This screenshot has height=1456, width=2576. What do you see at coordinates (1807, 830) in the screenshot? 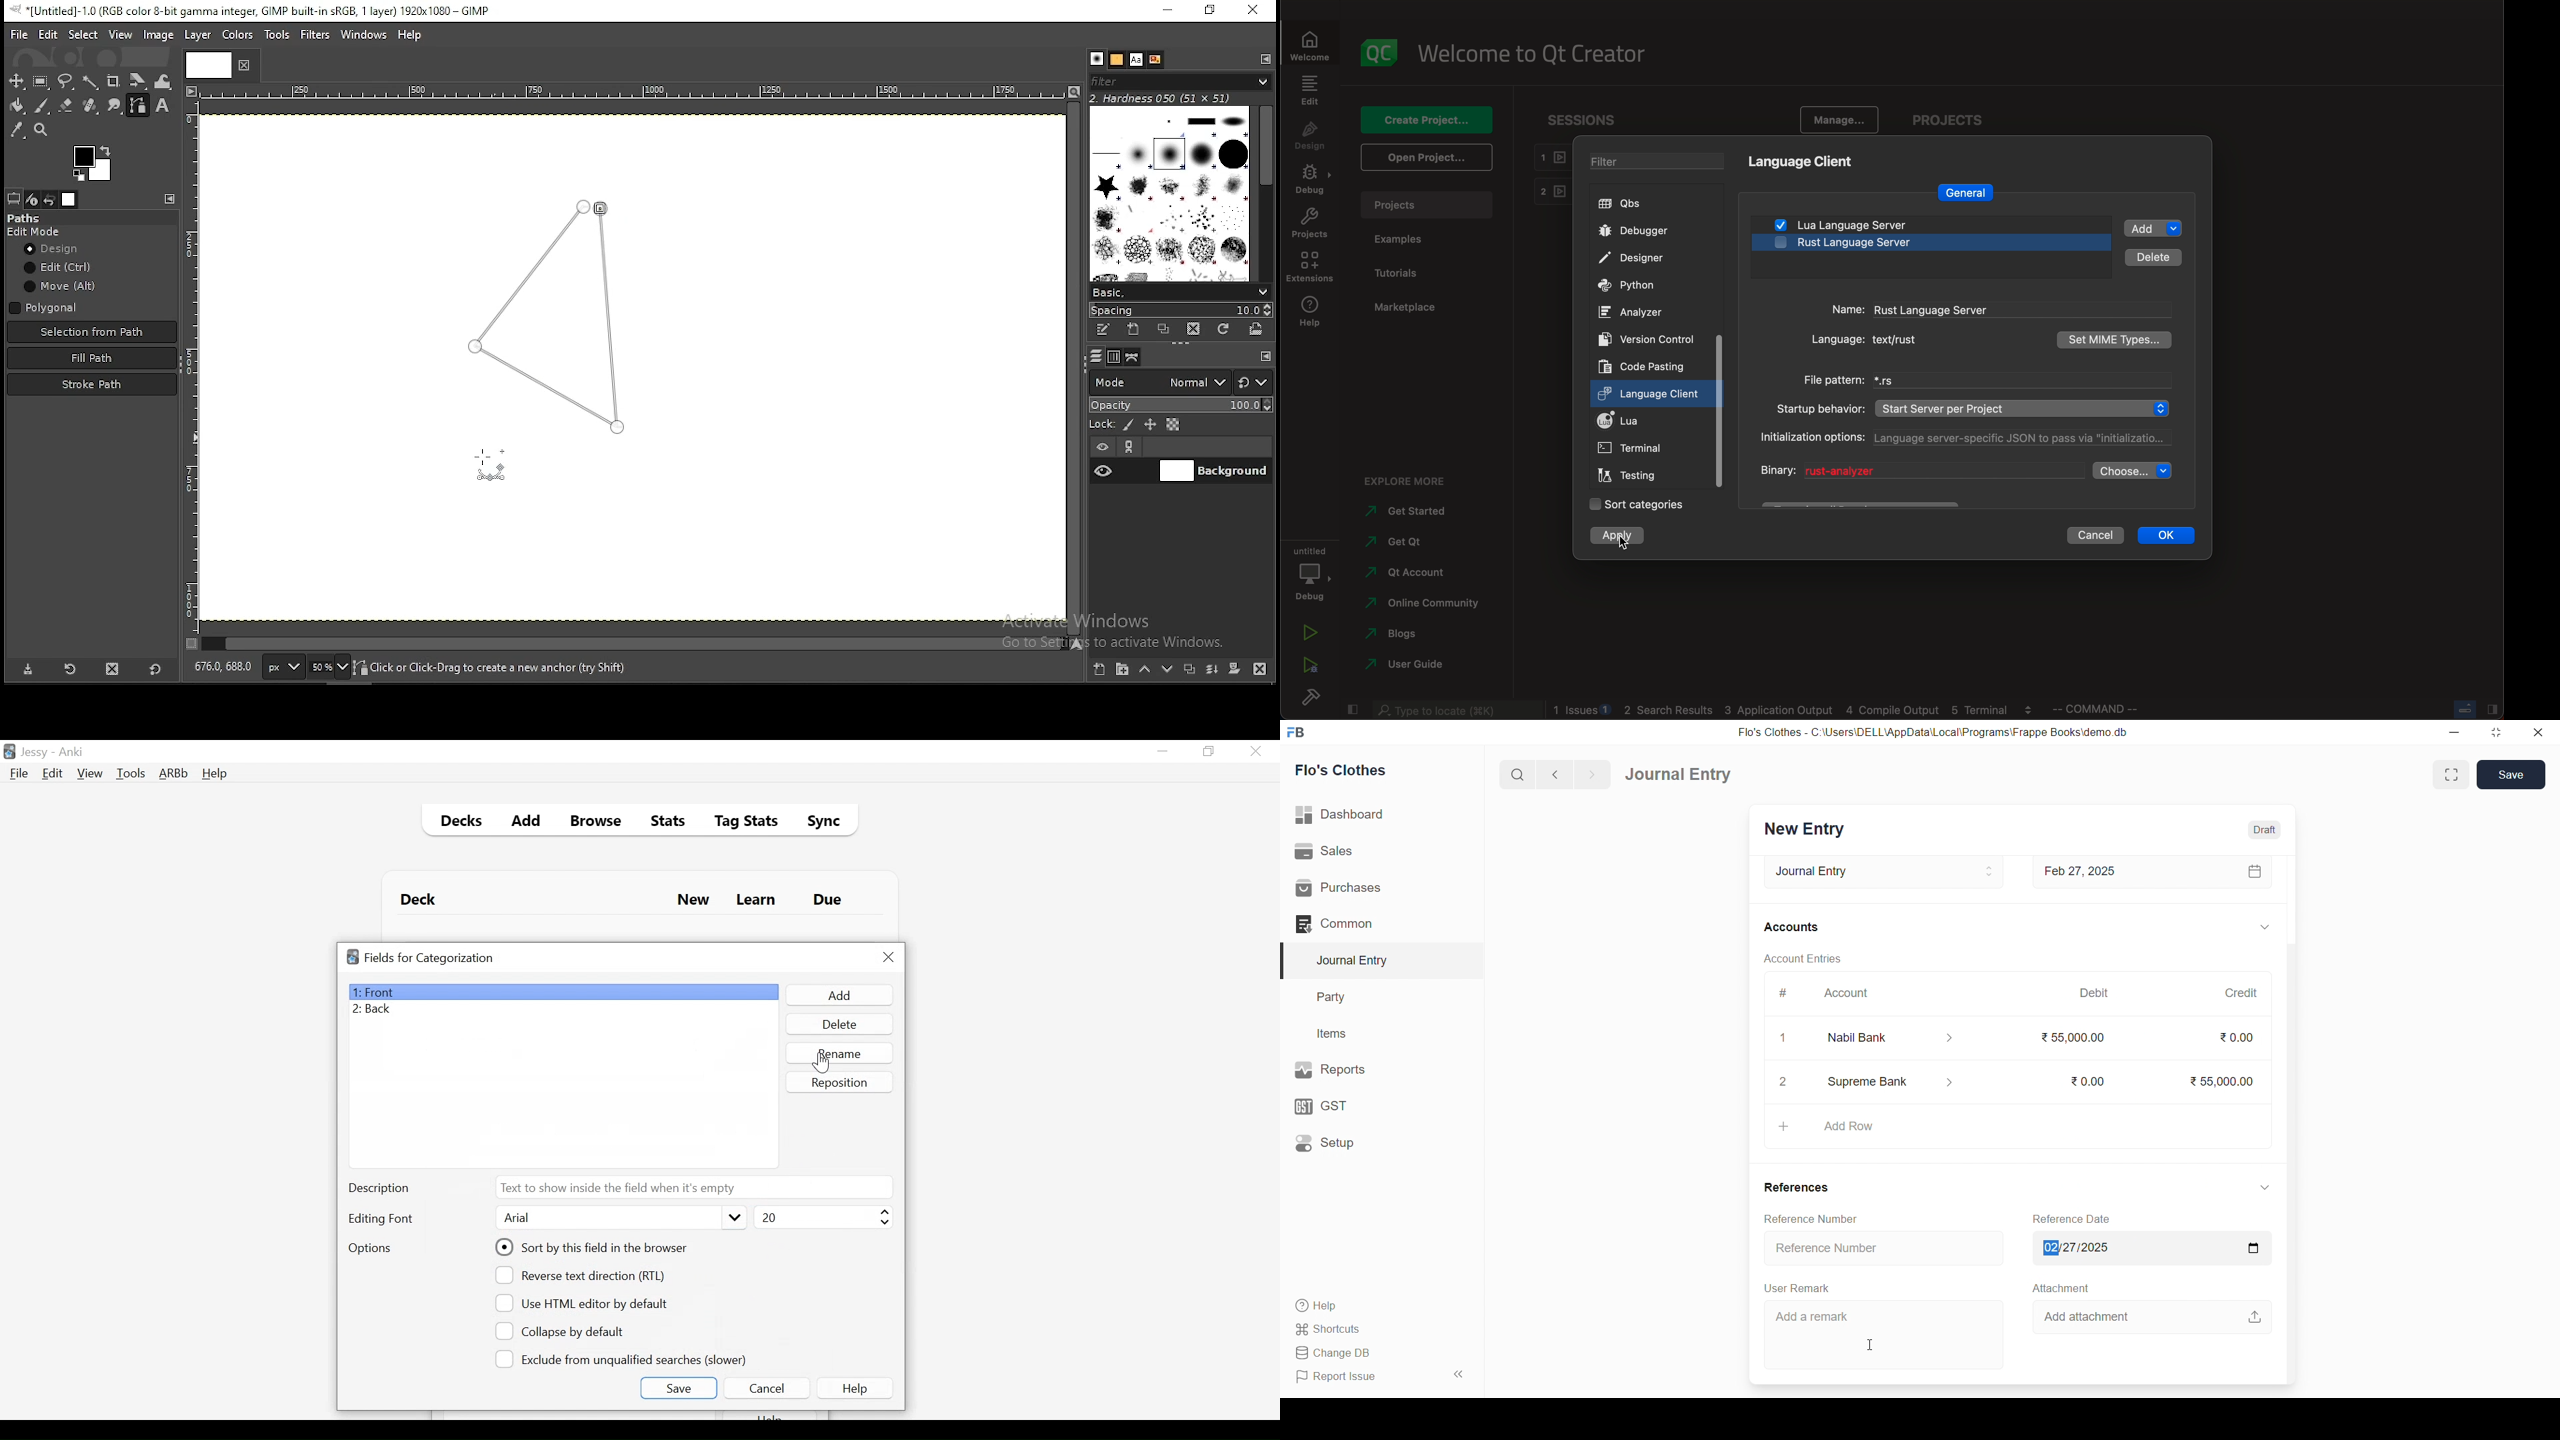
I see `New Entry` at bounding box center [1807, 830].